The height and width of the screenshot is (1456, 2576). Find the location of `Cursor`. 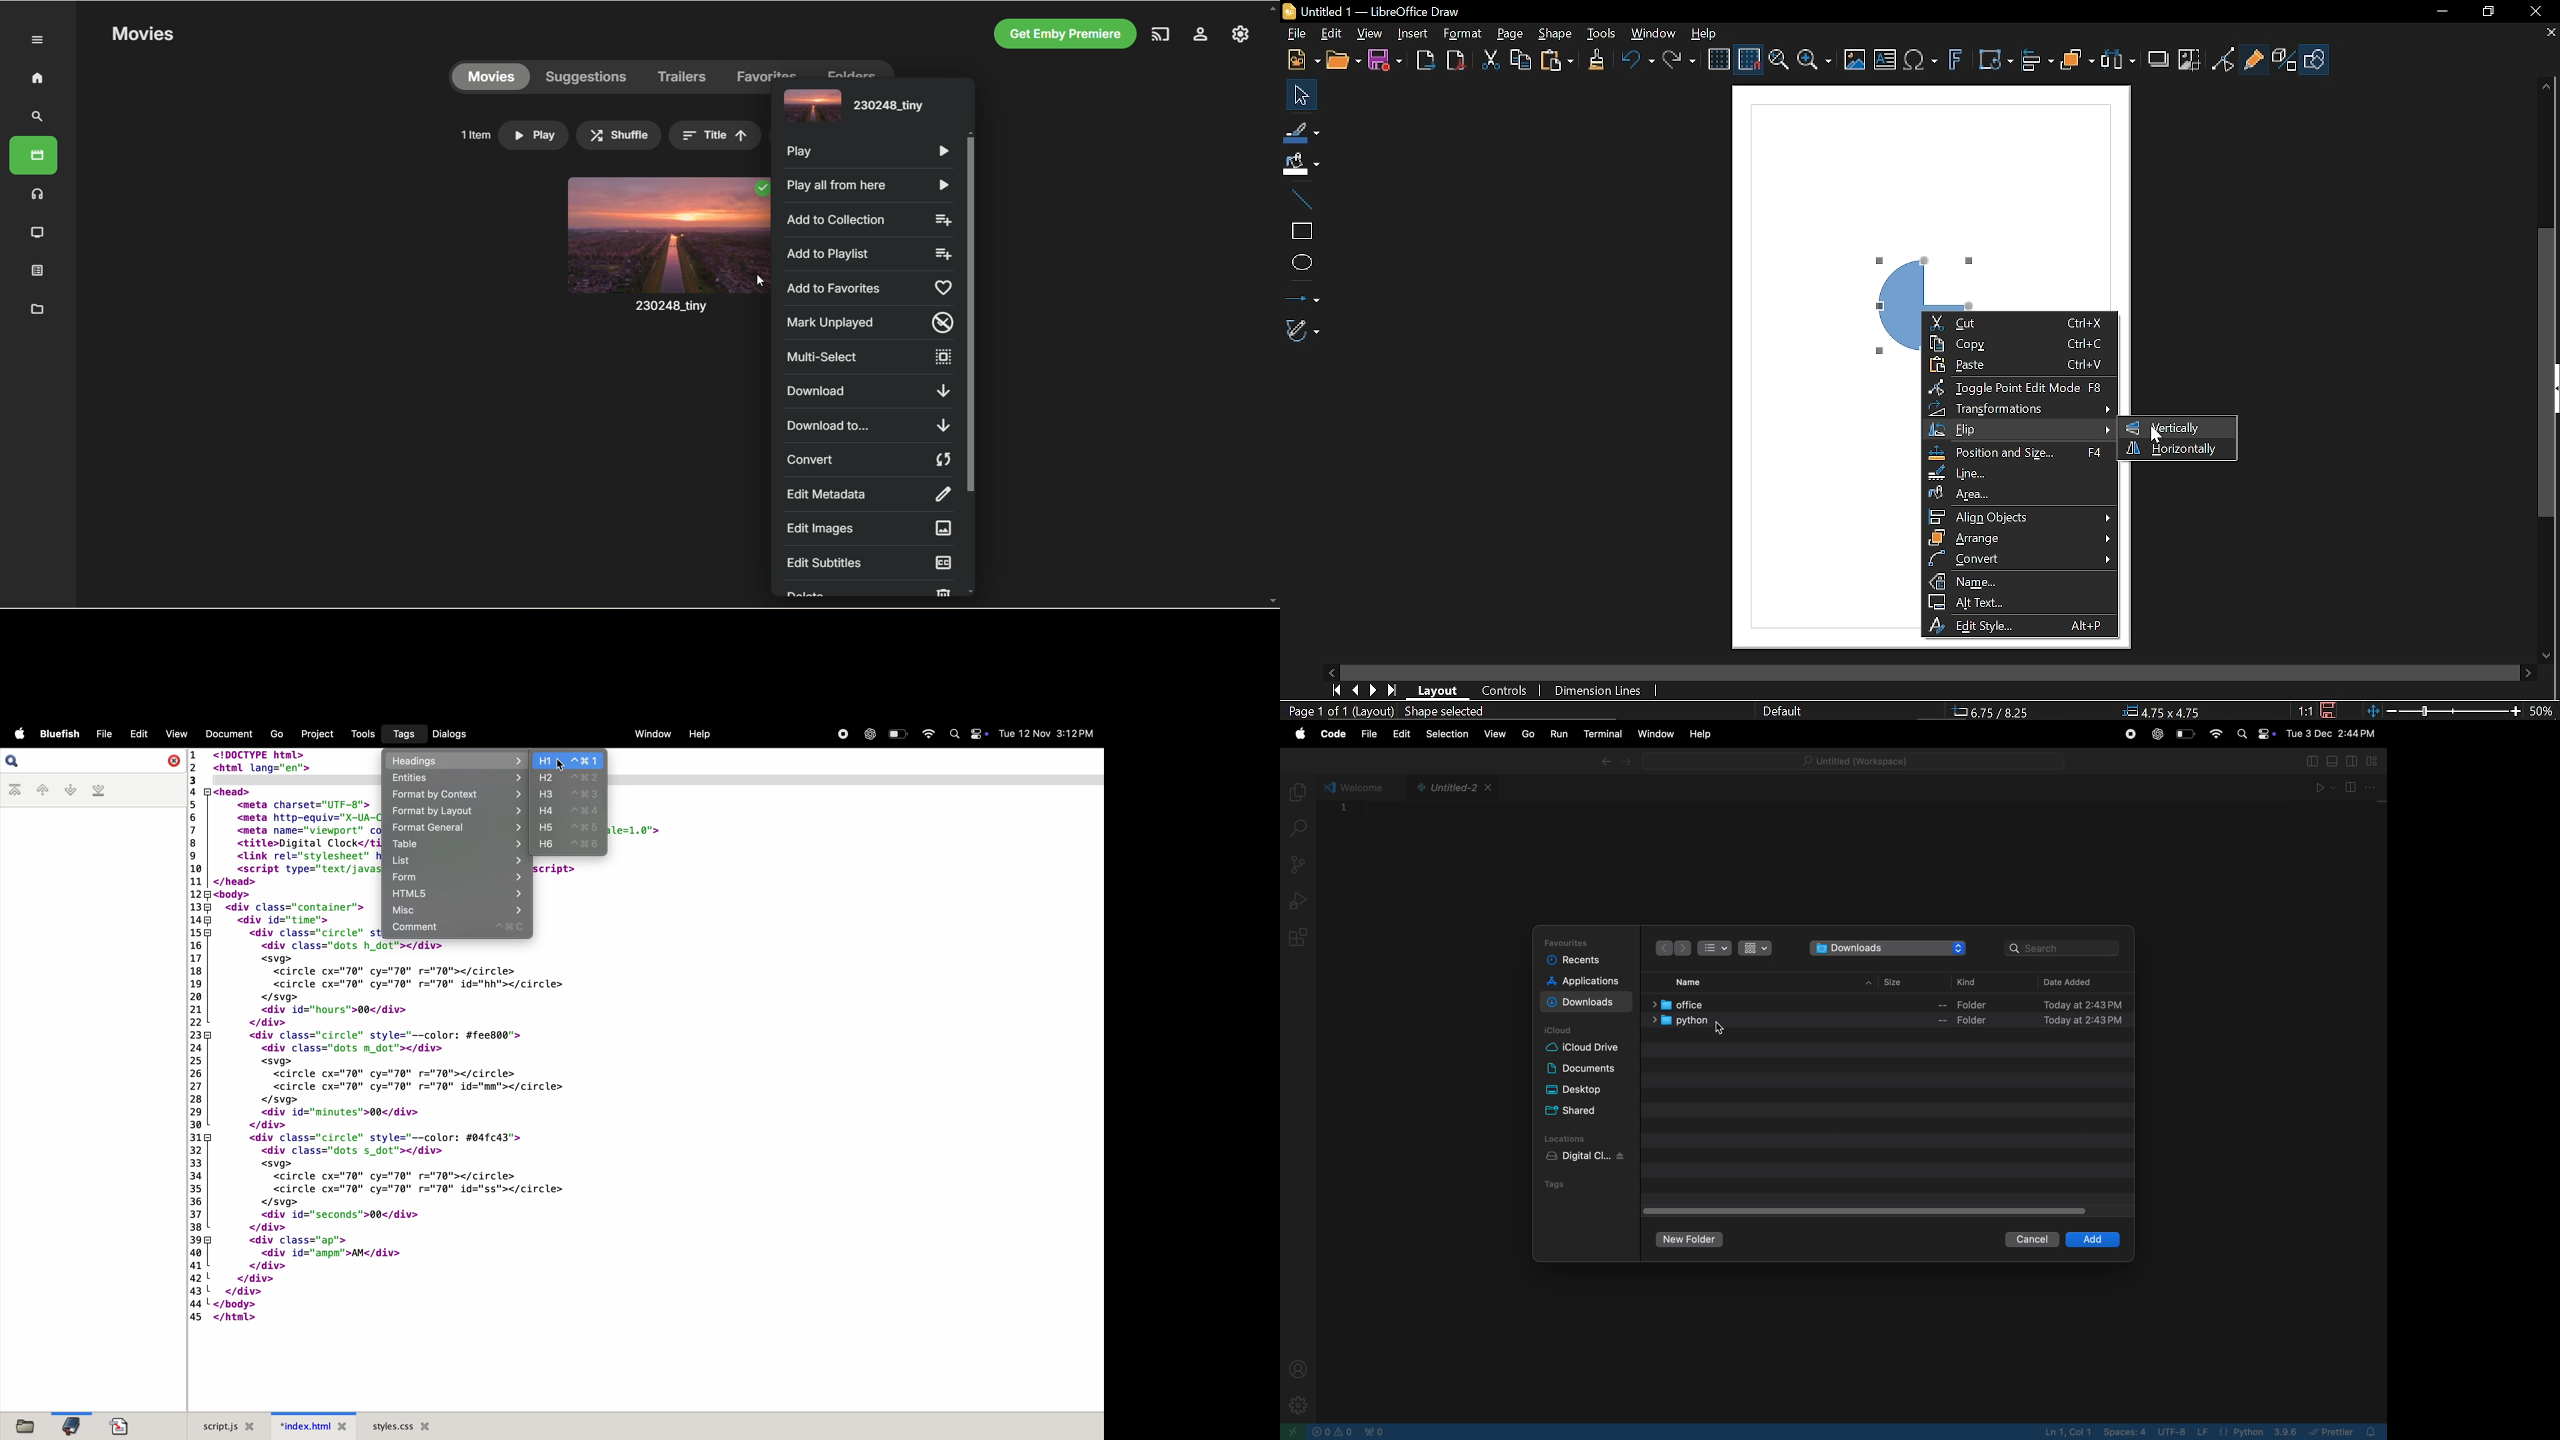

Cursor is located at coordinates (759, 281).